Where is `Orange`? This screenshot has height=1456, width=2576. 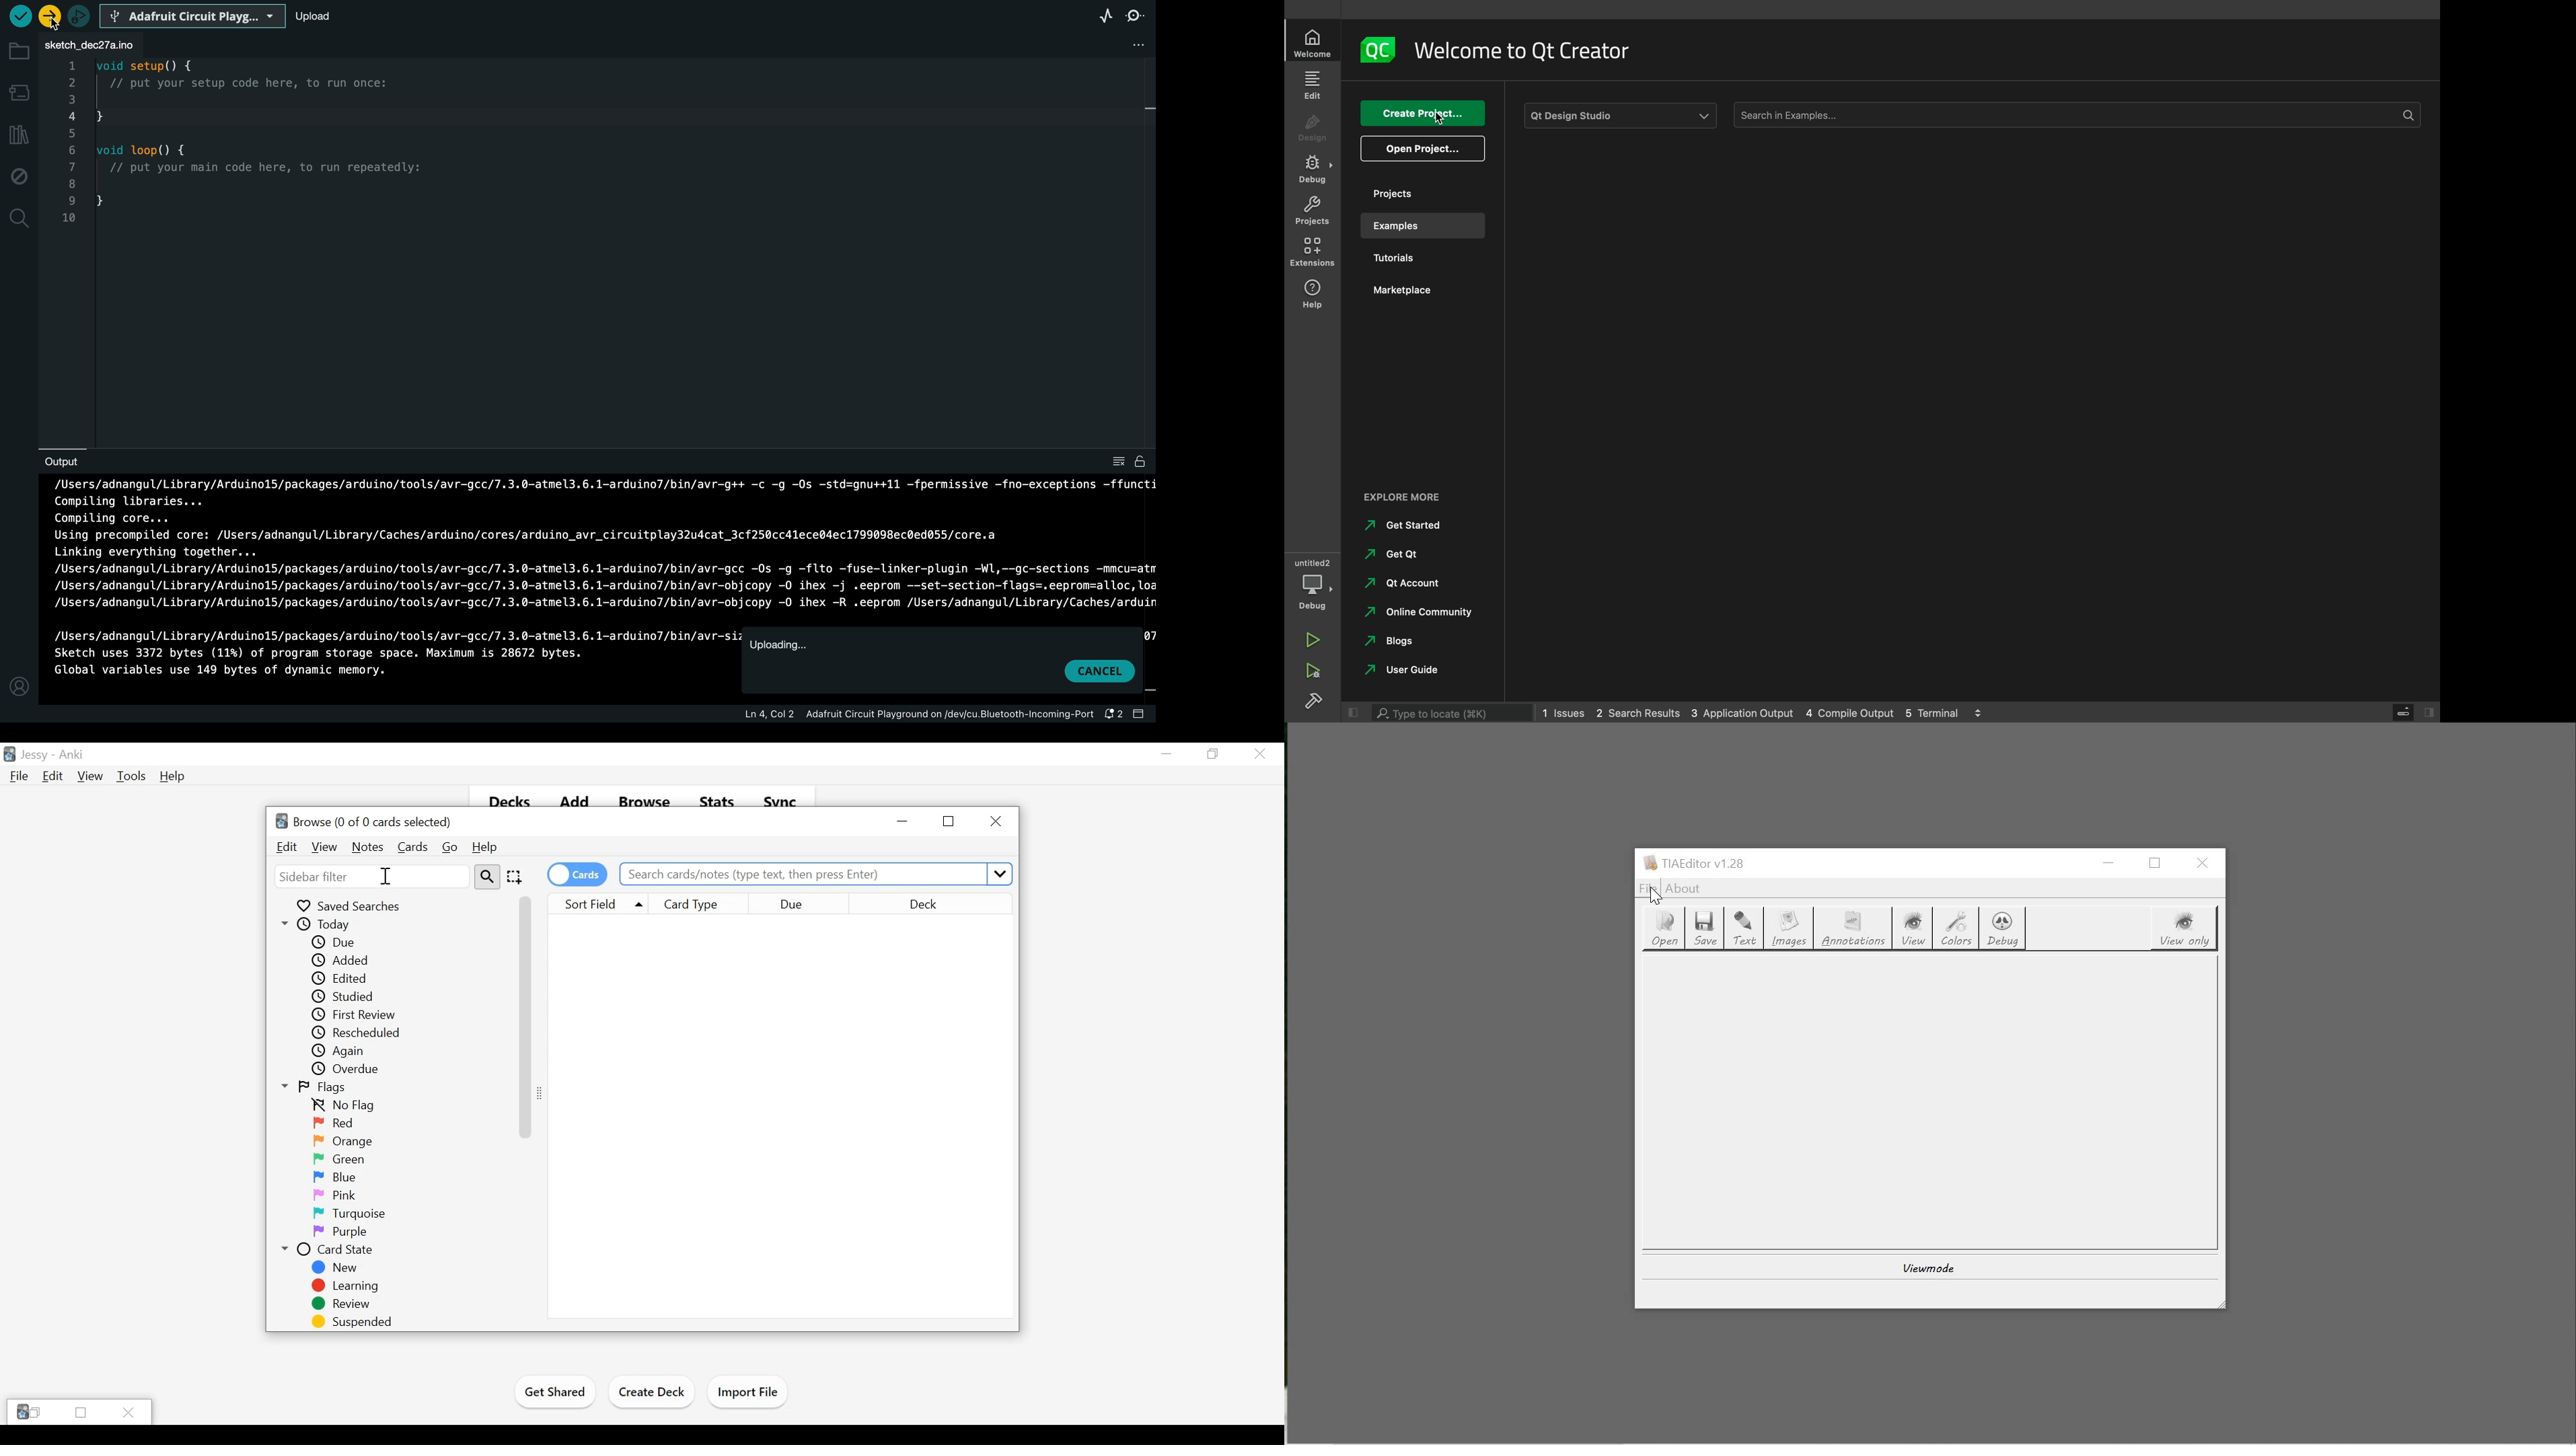 Orange is located at coordinates (342, 1141).